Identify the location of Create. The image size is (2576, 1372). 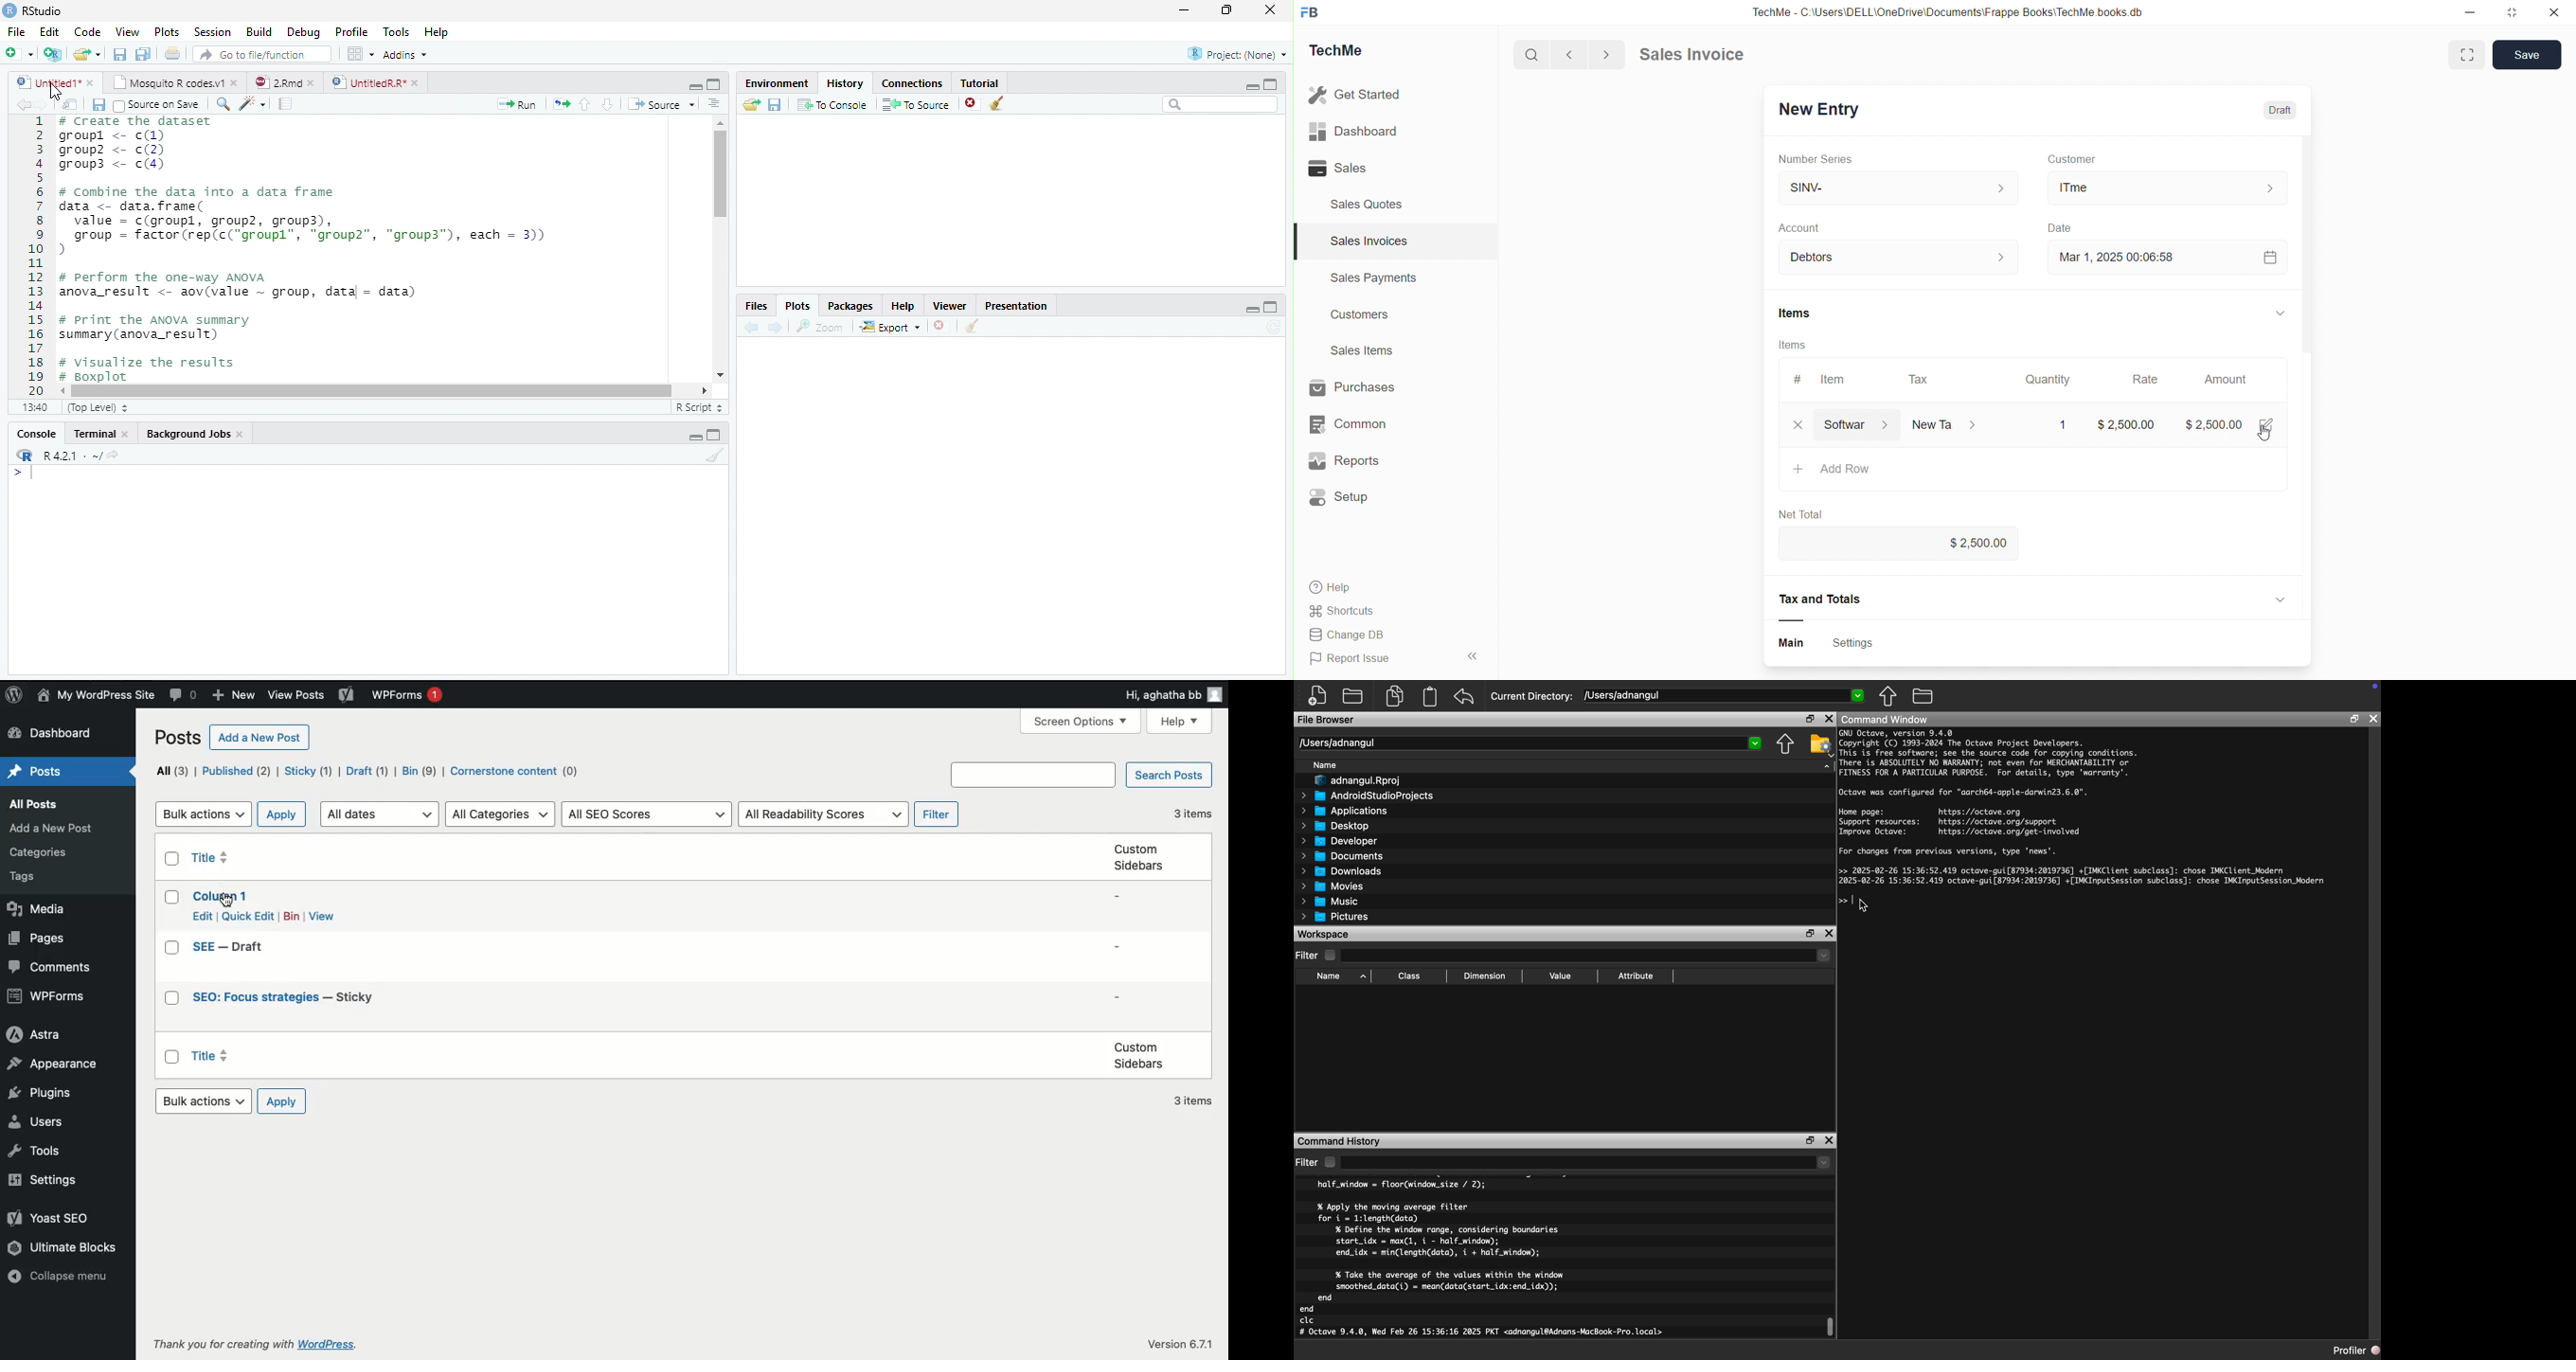
(2056, 226).